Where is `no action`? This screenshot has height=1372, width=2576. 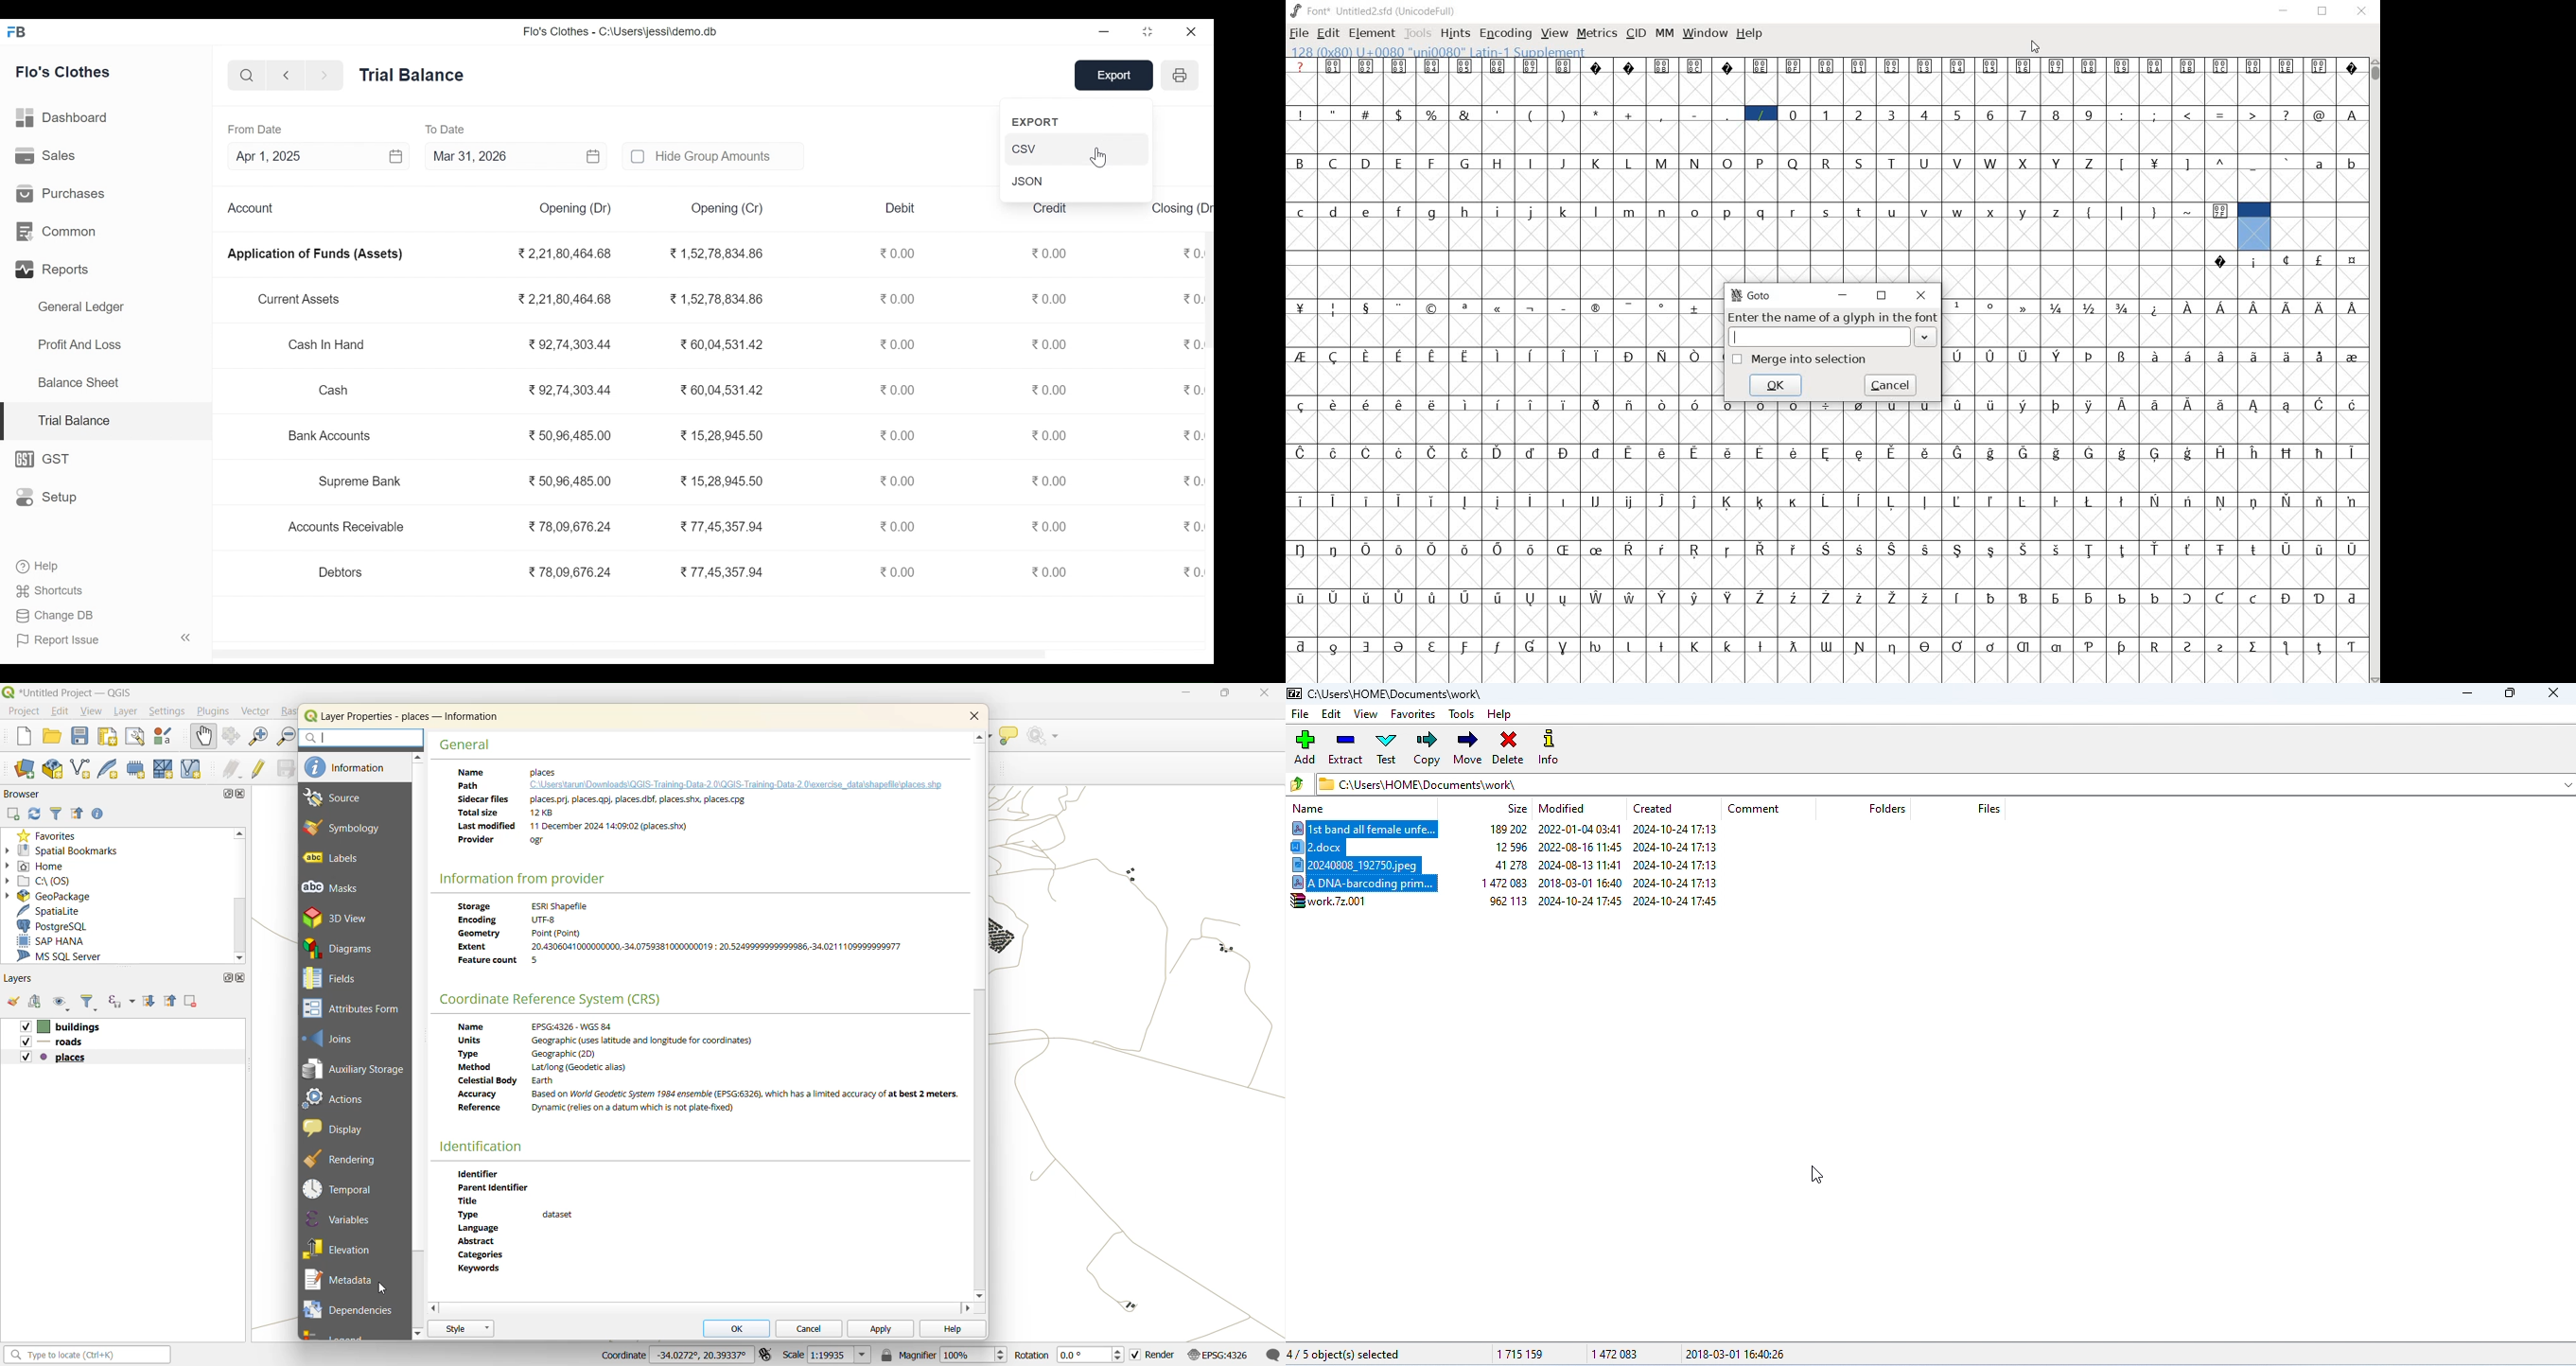
no action is located at coordinates (1045, 739).